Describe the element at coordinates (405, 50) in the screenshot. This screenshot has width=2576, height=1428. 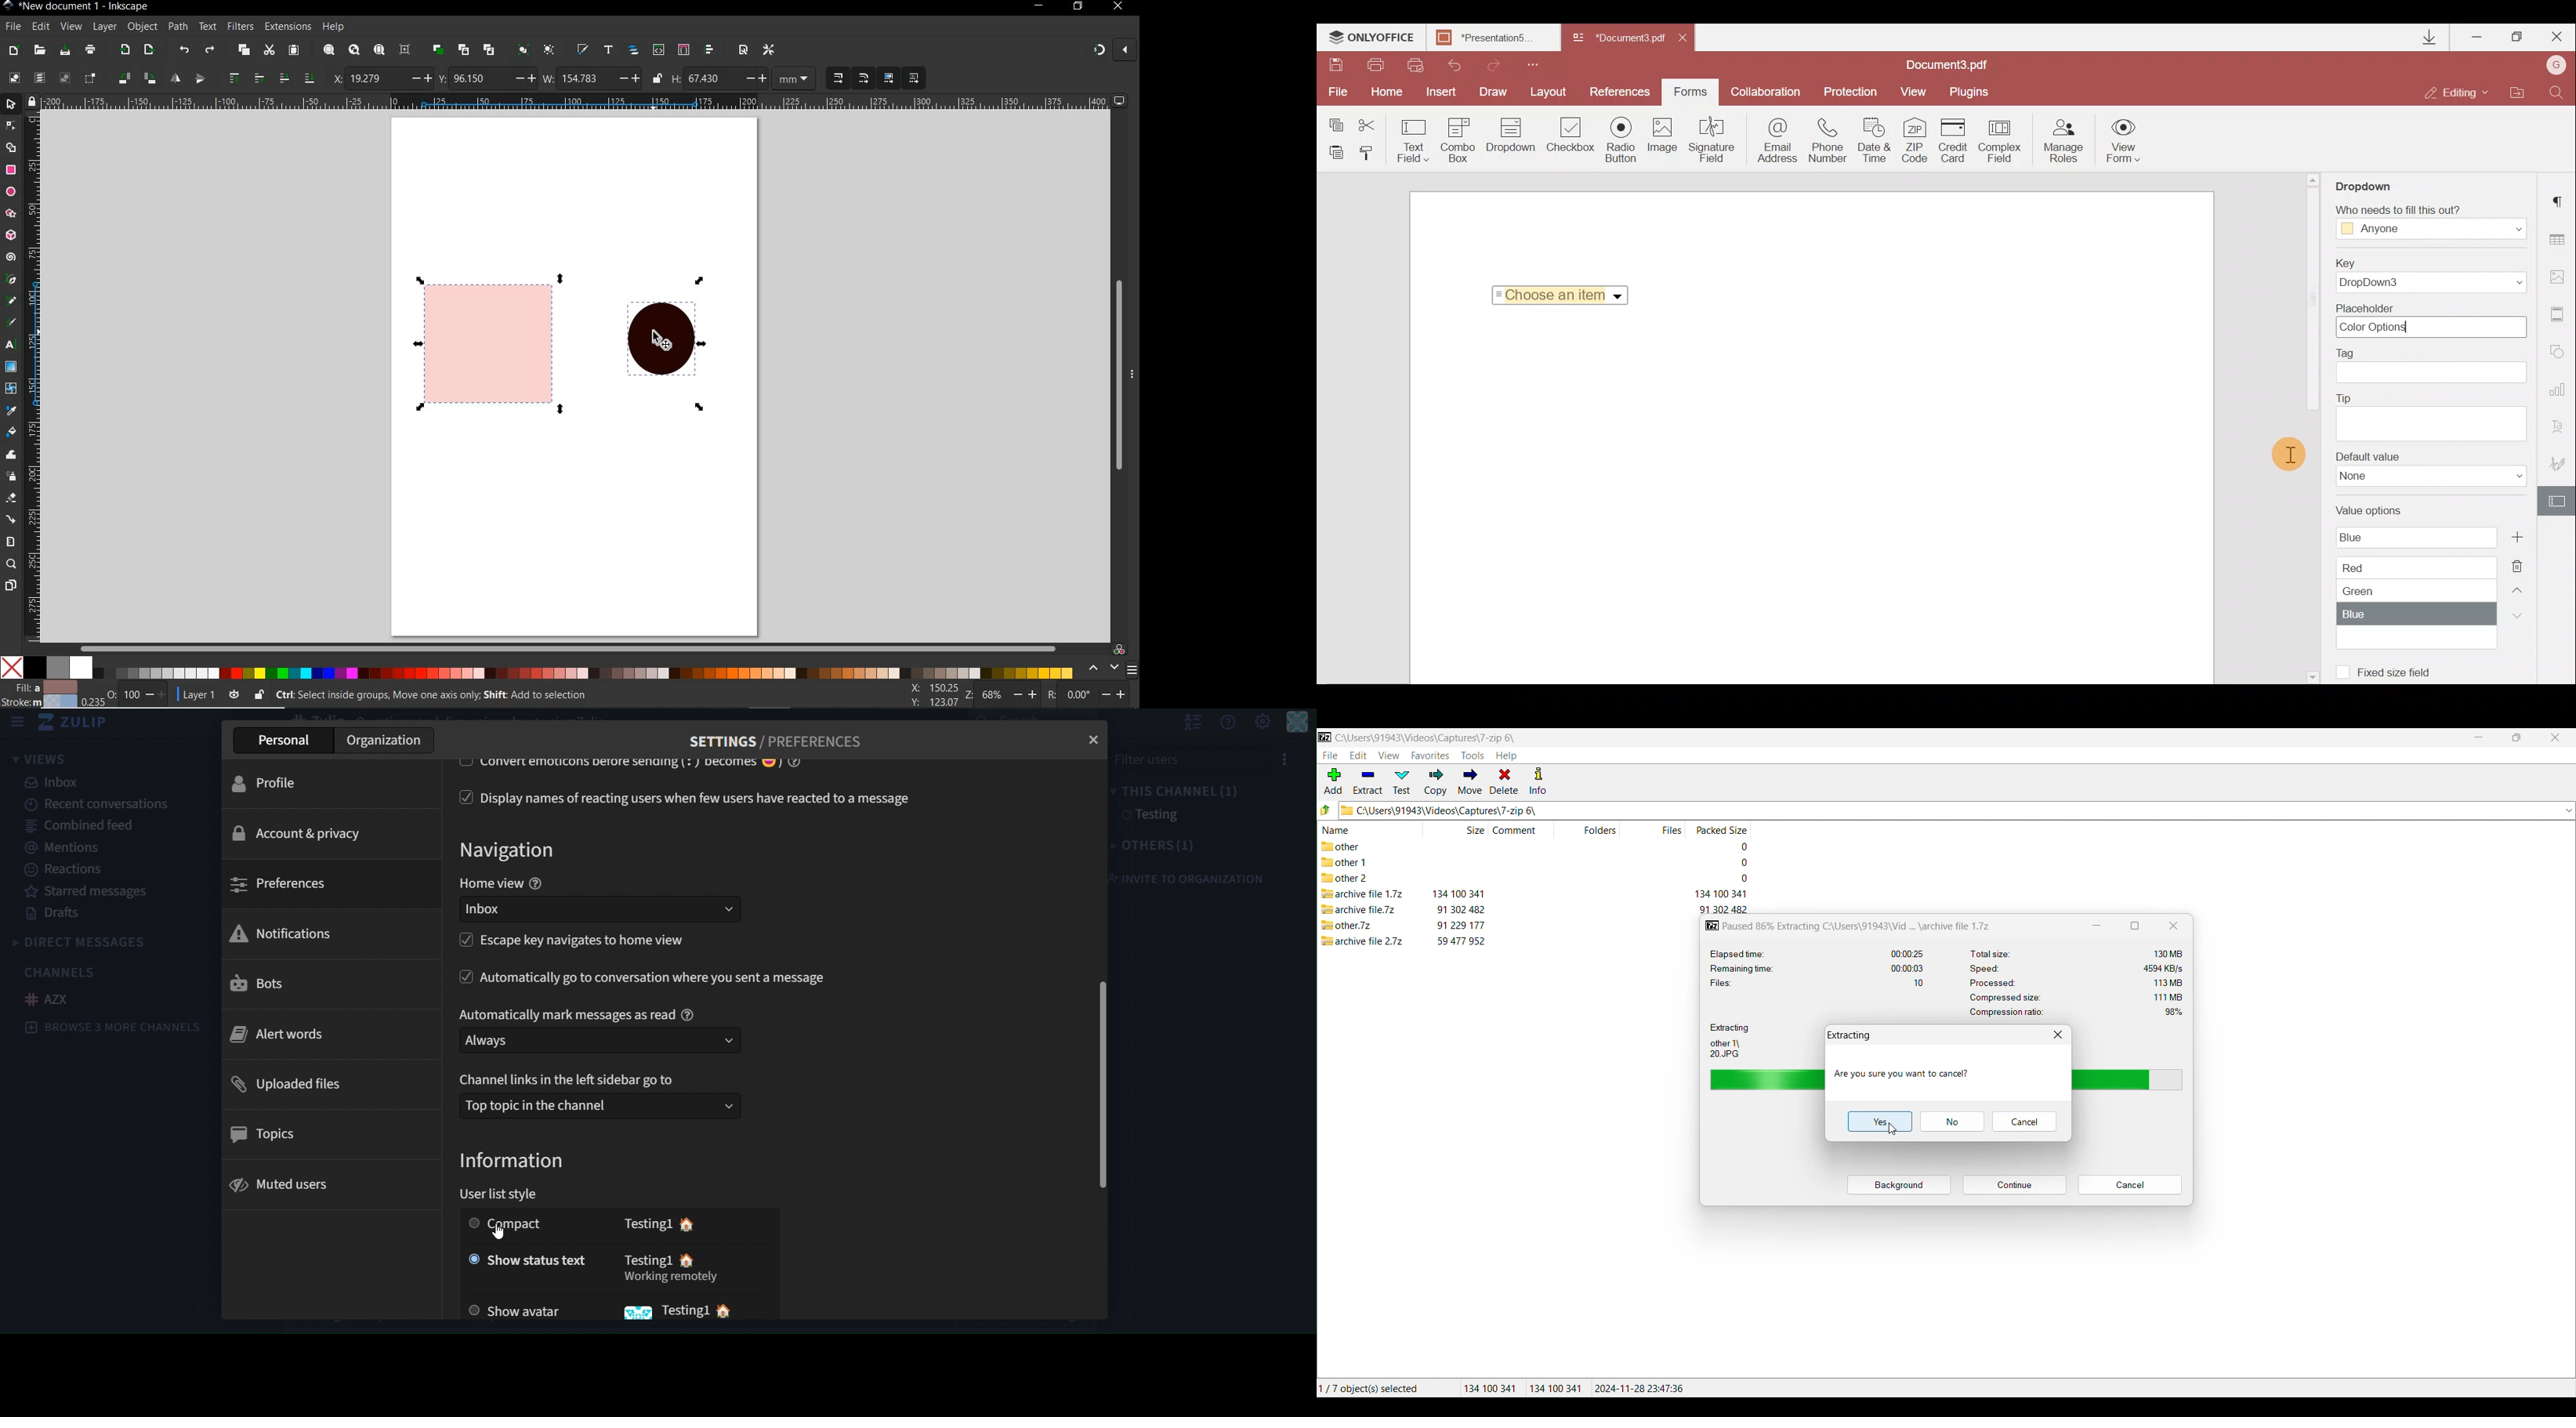
I see `zoom center page` at that location.